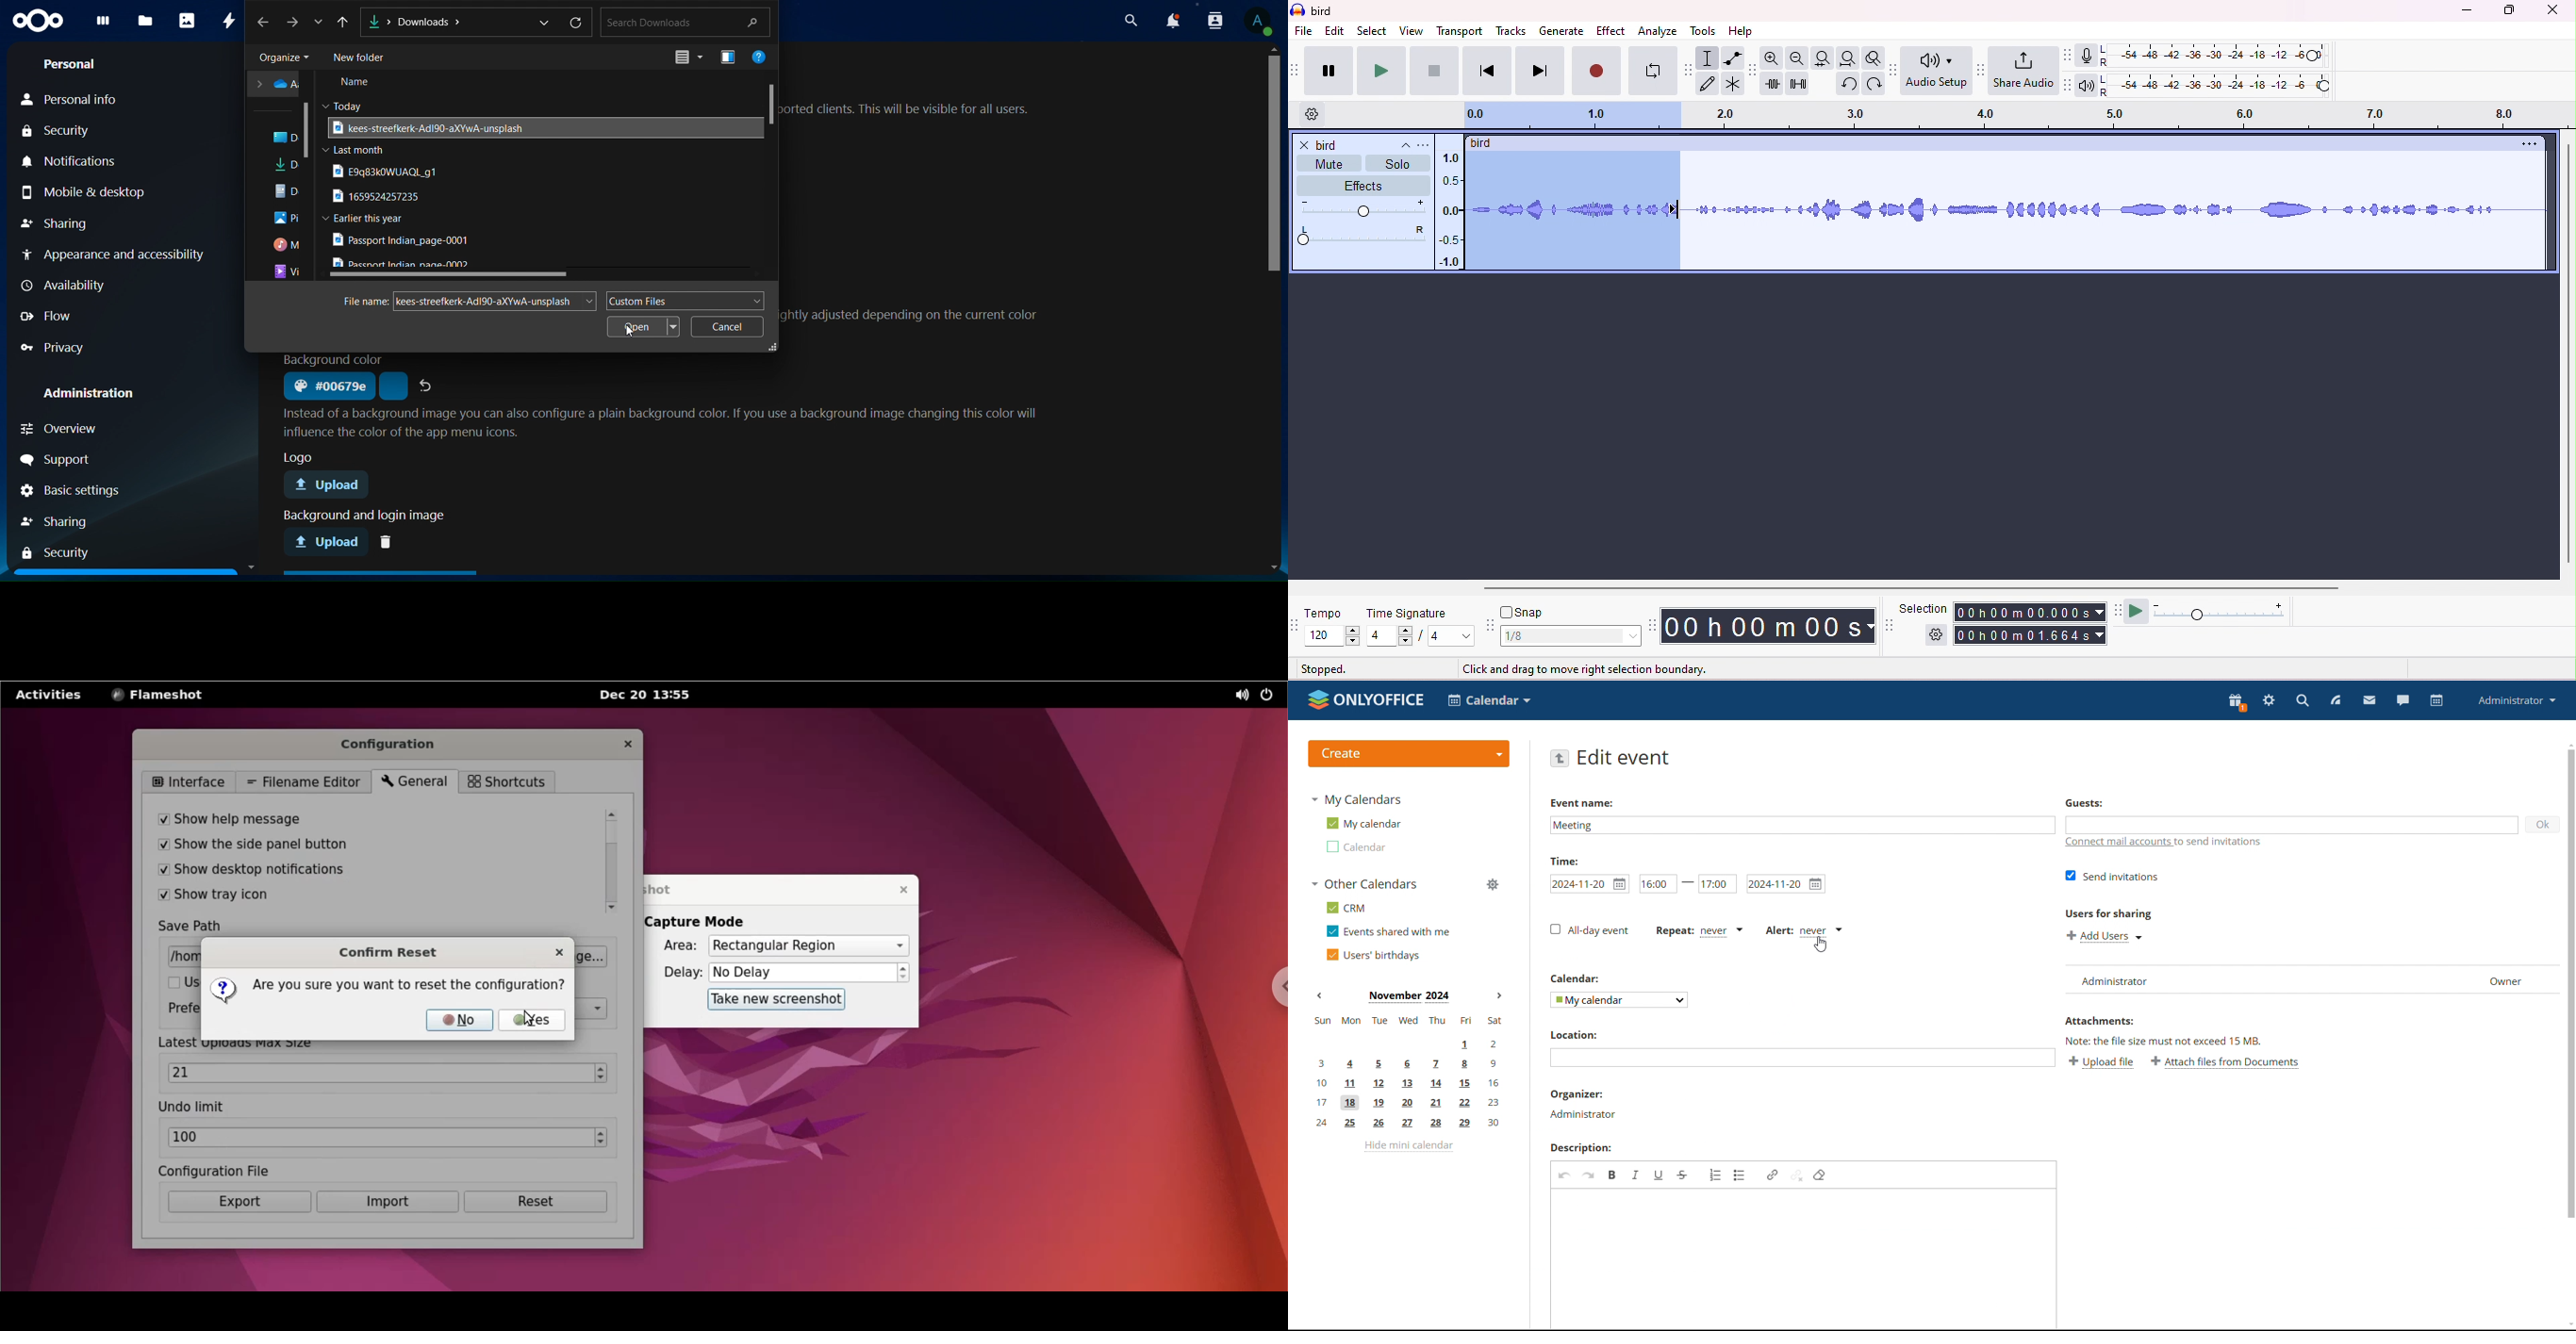 This screenshot has width=2576, height=1344. What do you see at coordinates (1677, 208) in the screenshot?
I see `cursor structure changed` at bounding box center [1677, 208].